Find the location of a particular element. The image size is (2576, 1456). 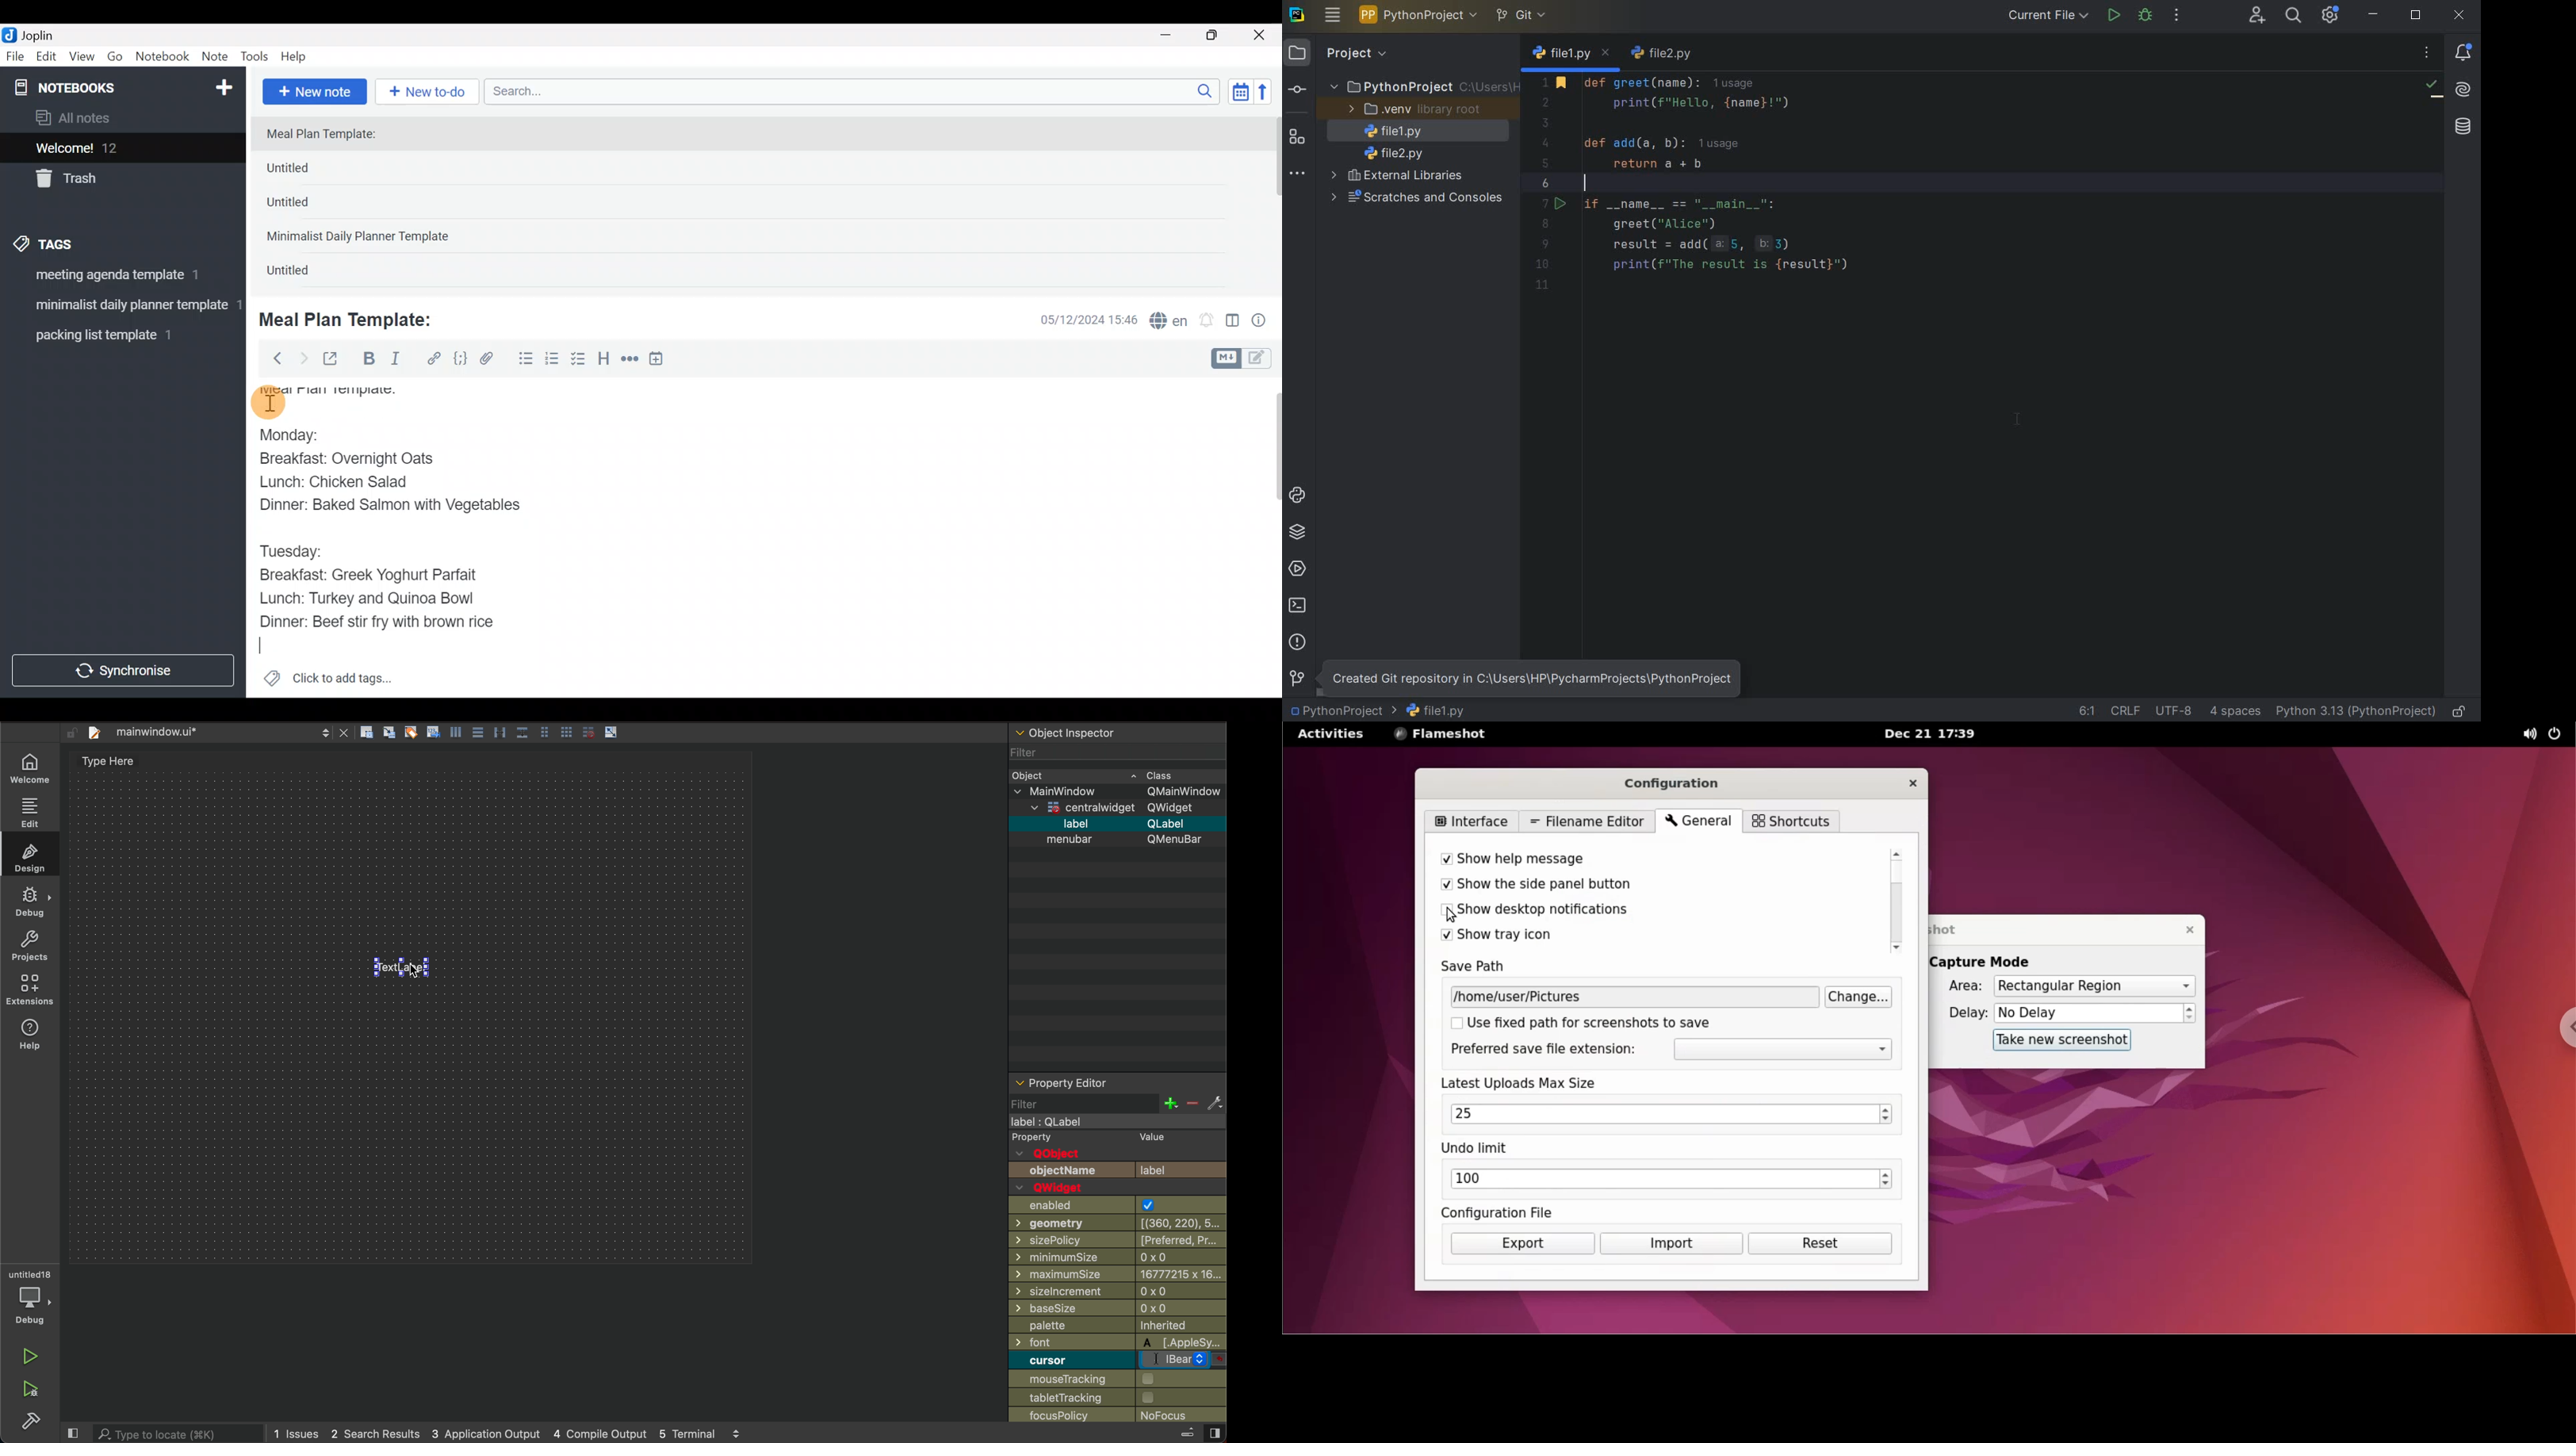

.venv is located at coordinates (1412, 109).